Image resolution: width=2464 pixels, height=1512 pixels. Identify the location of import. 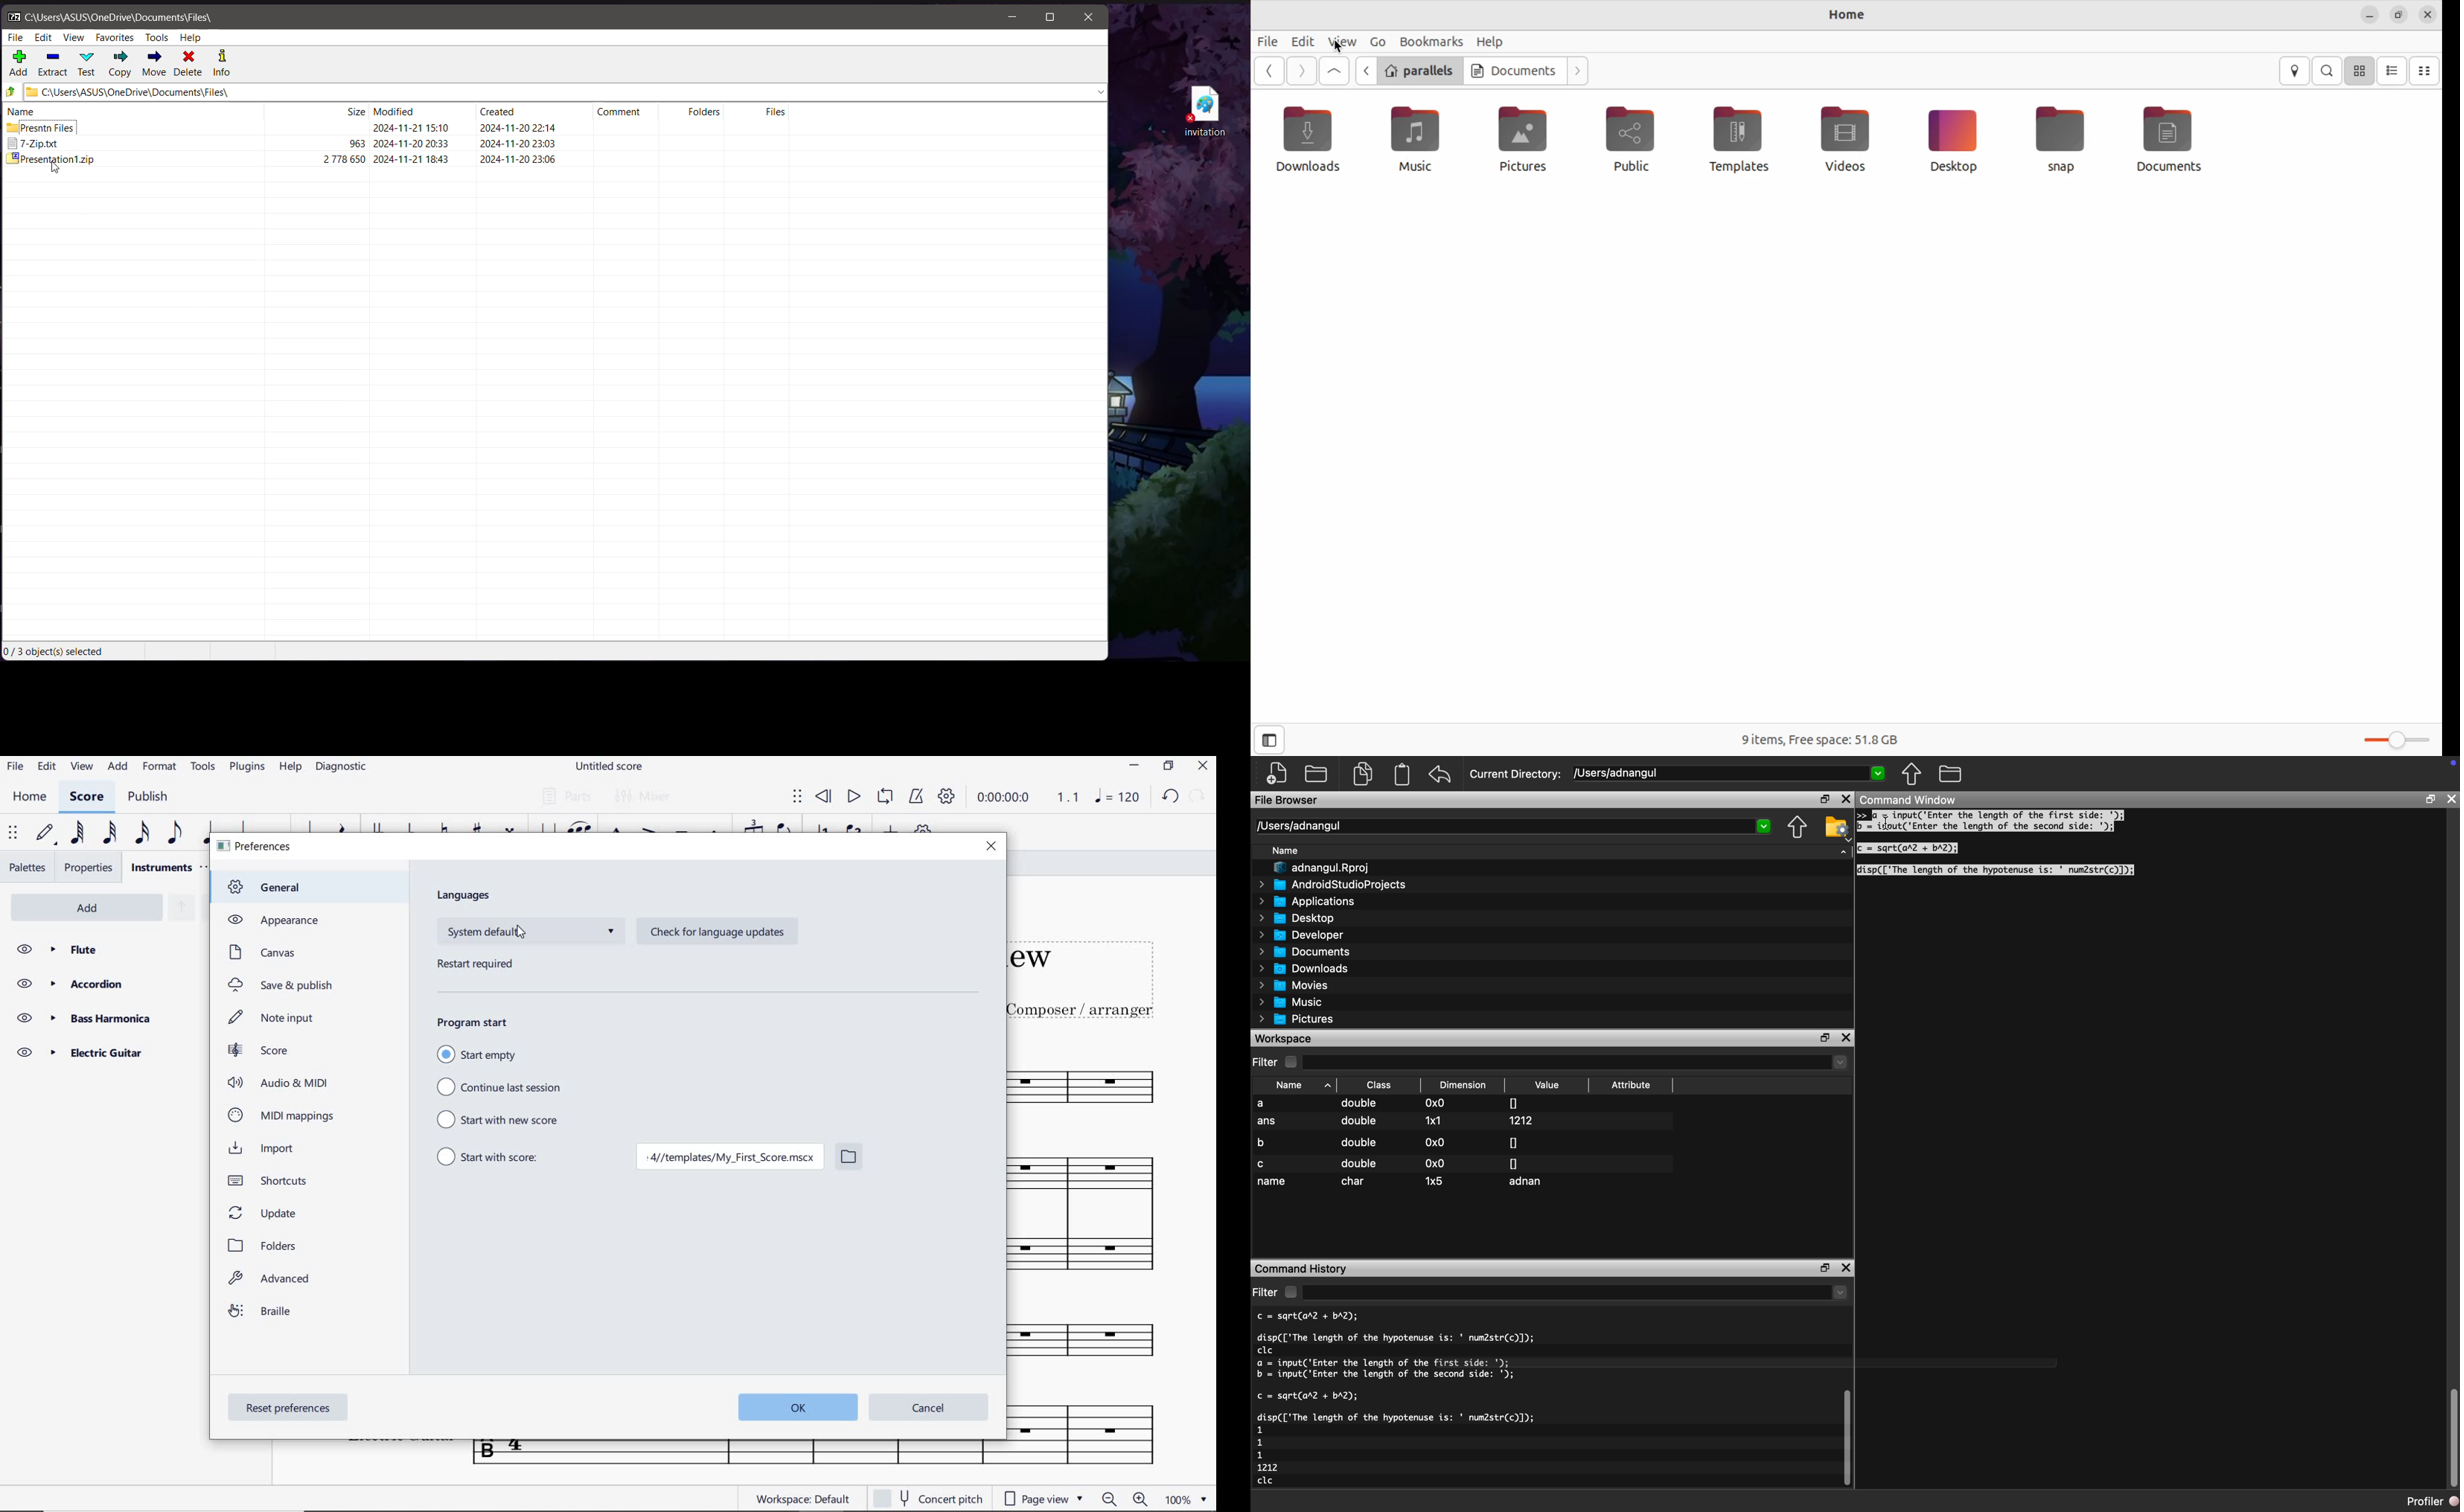
(267, 1148).